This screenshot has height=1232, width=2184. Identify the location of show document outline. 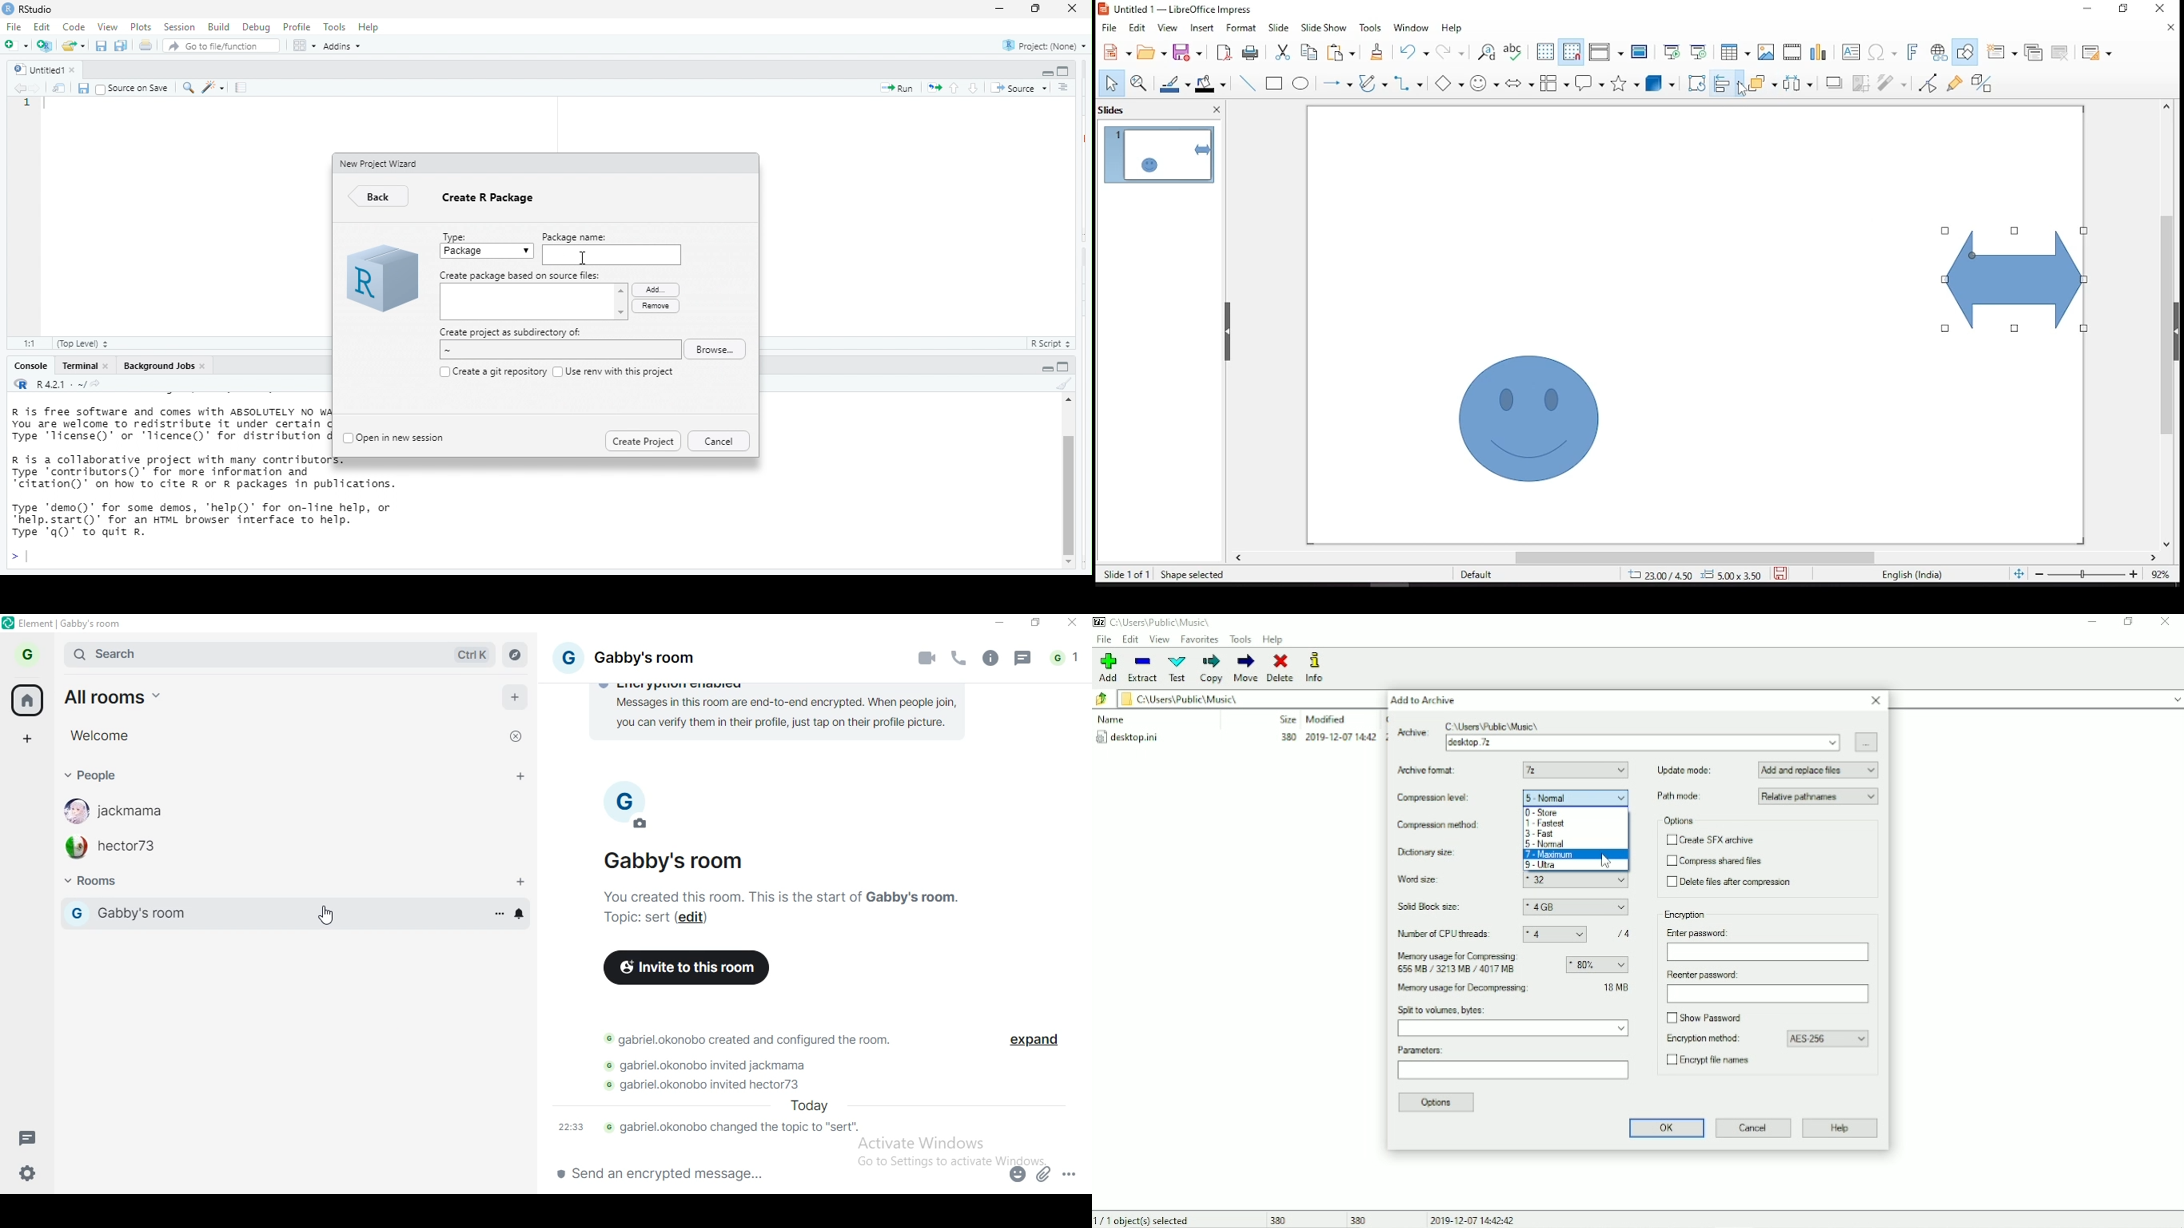
(1062, 87).